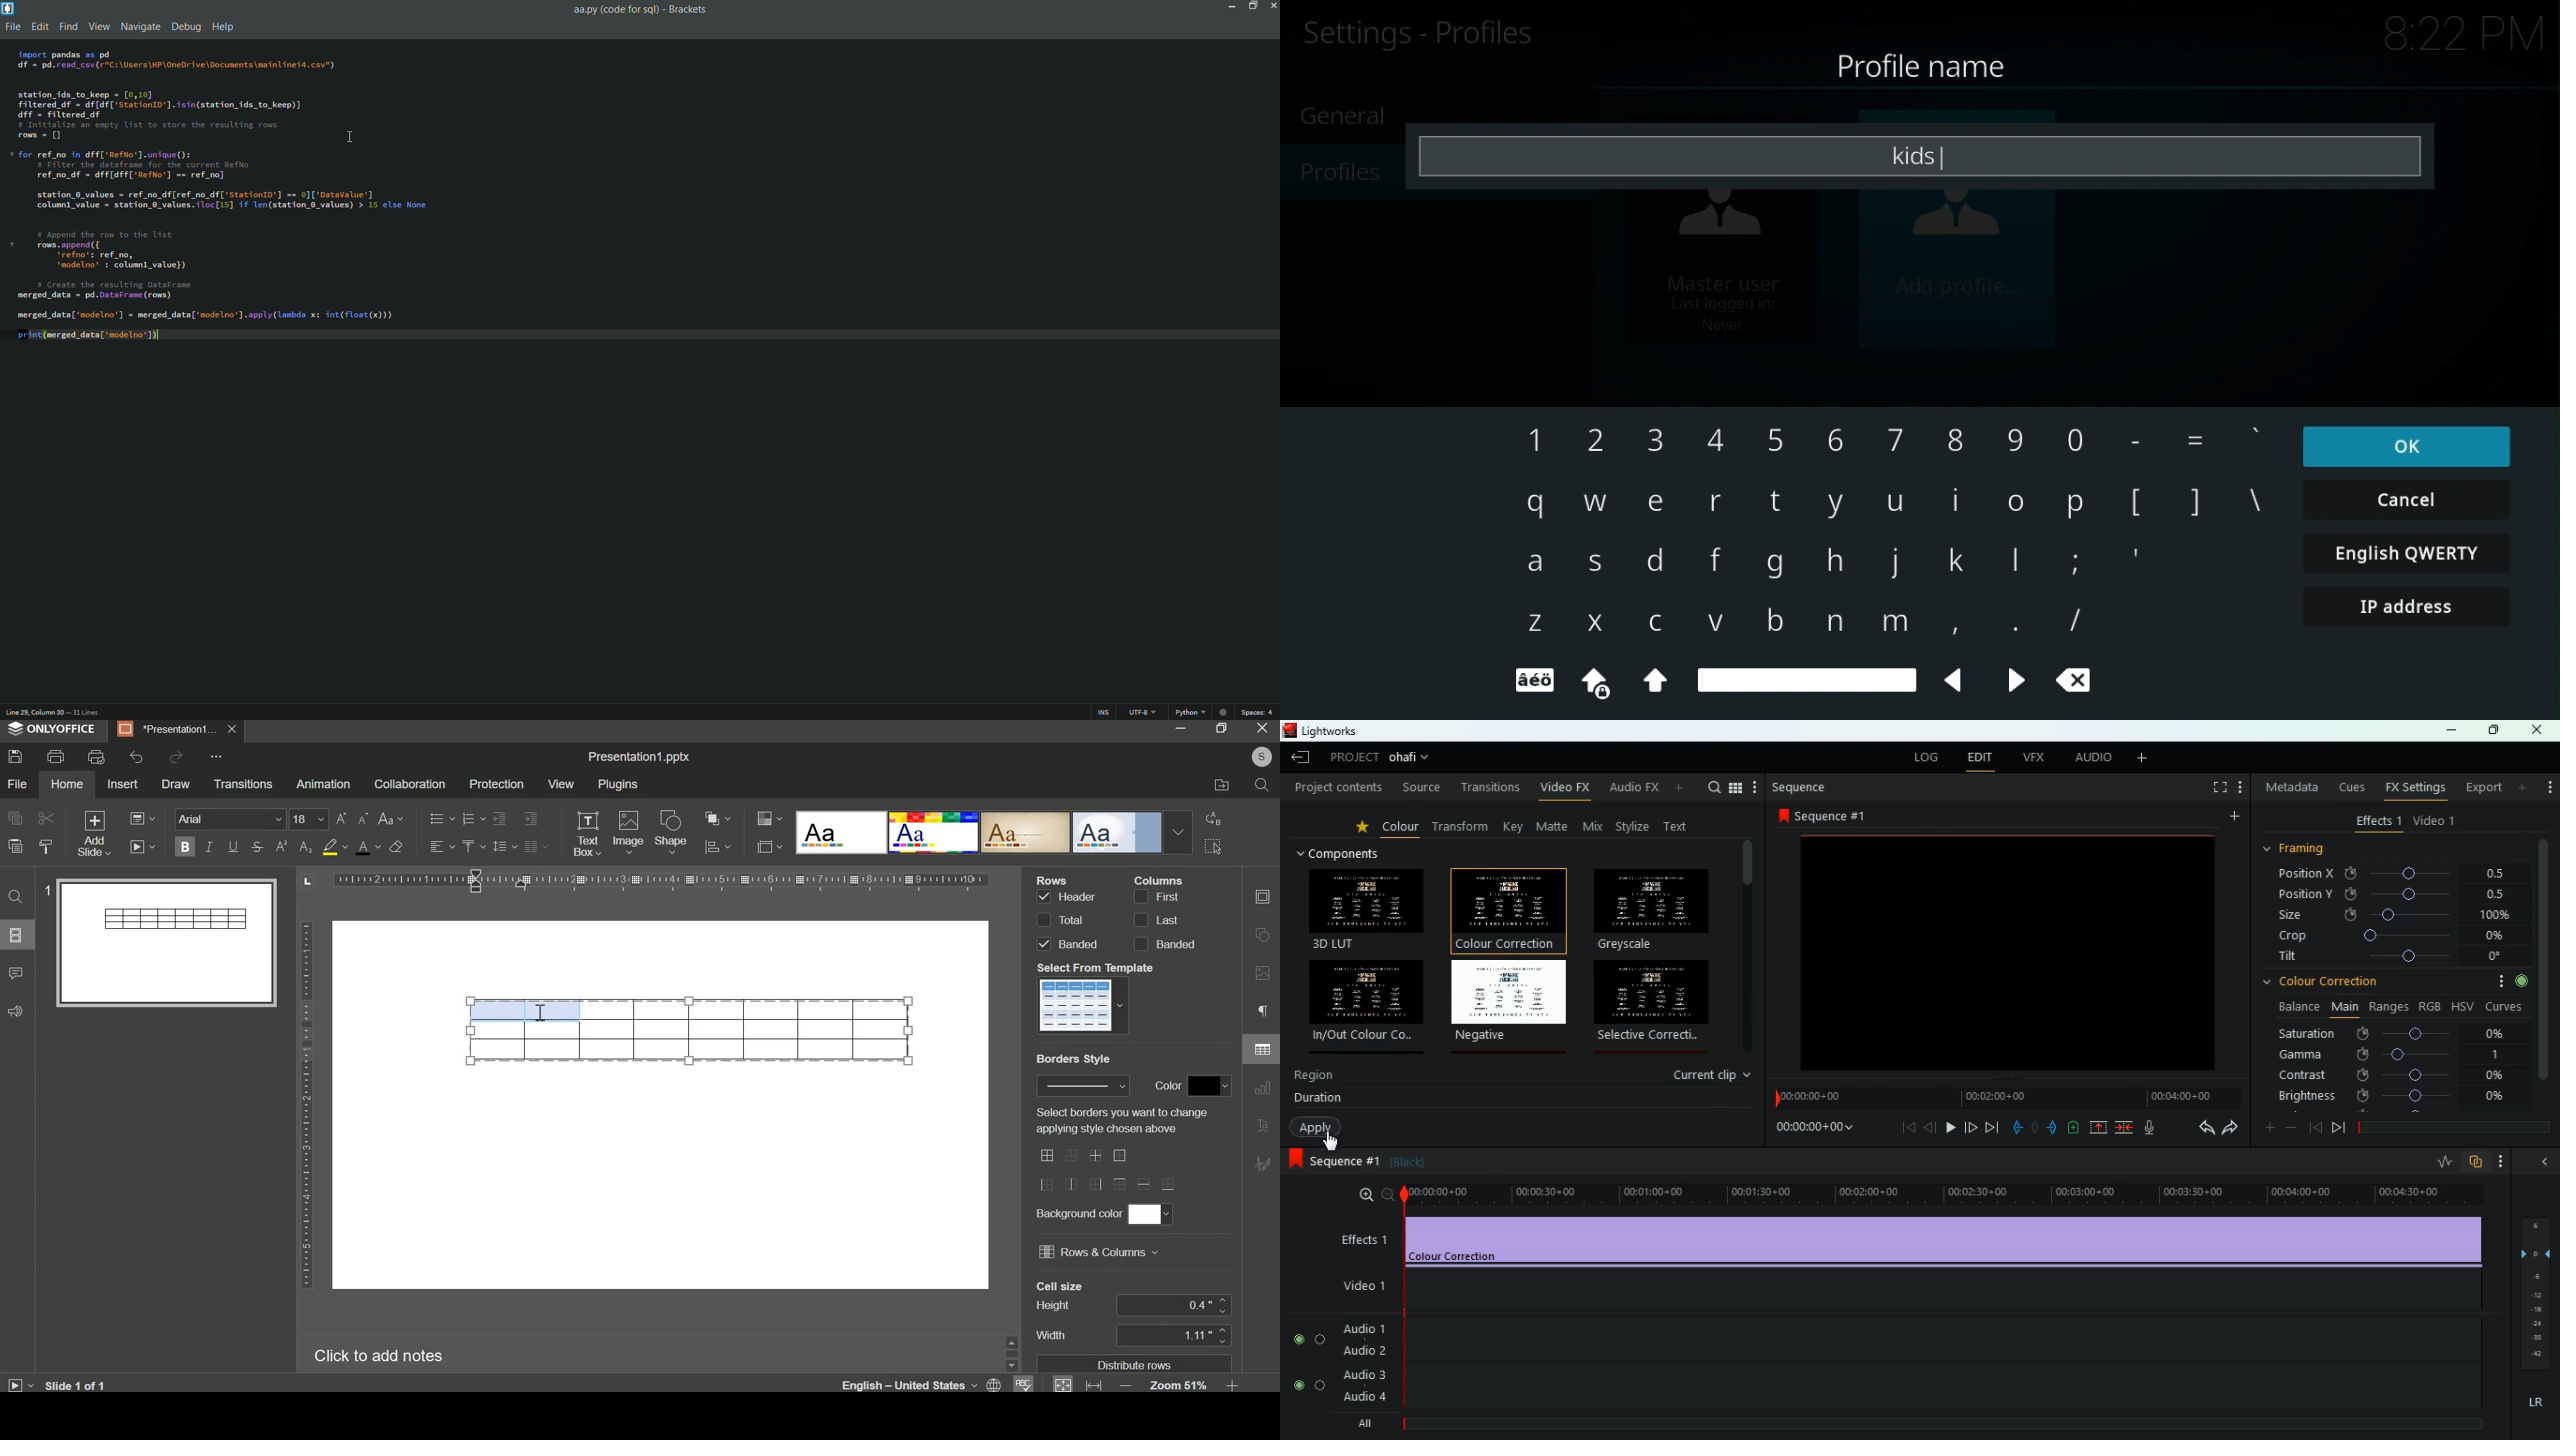  I want to click on shape, so click(672, 832).